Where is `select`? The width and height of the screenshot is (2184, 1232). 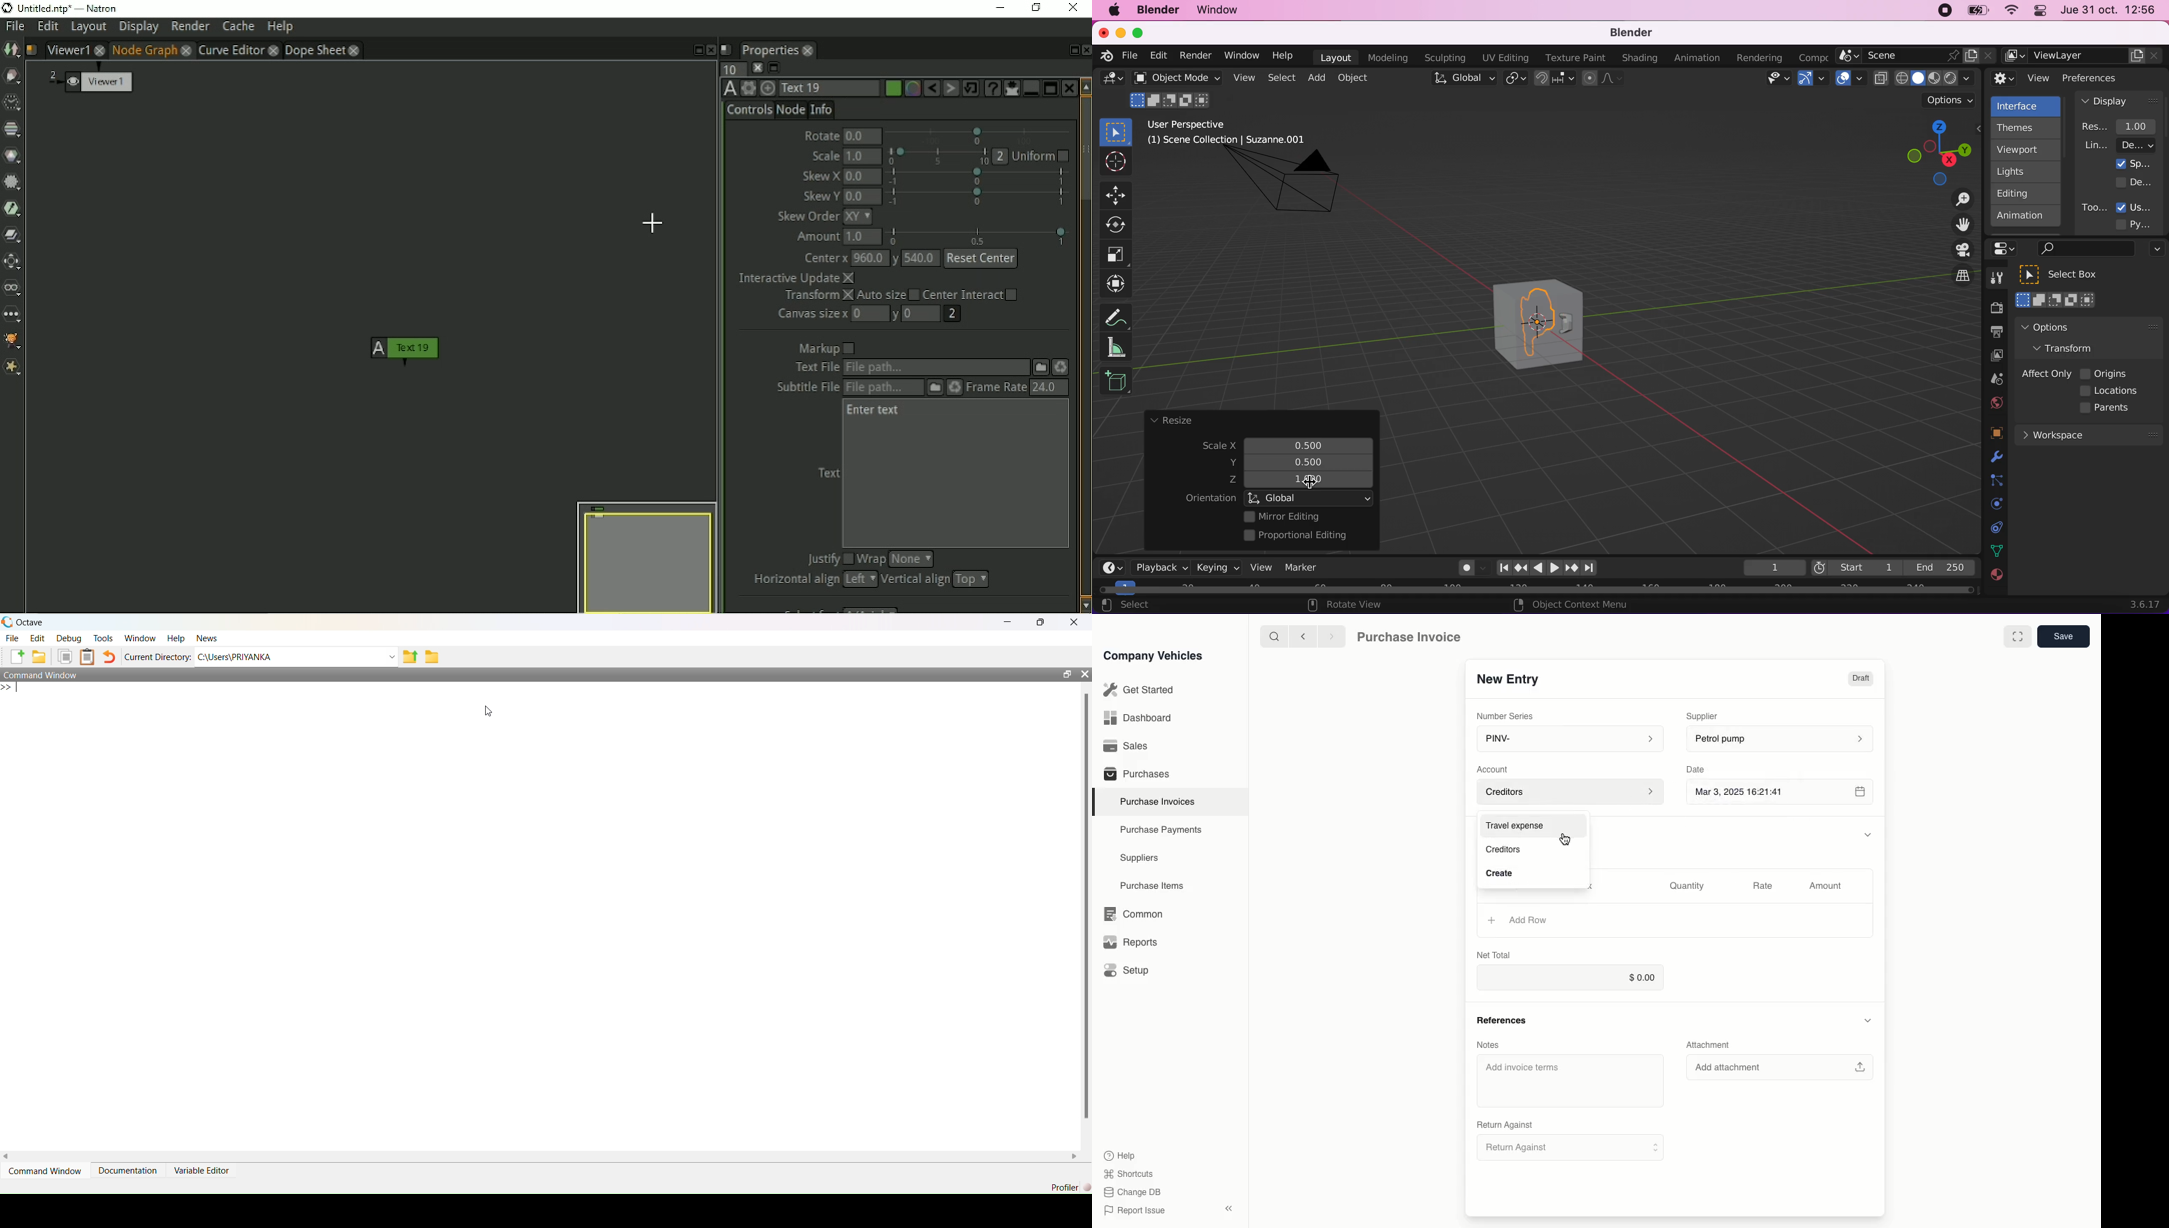 select is located at coordinates (1281, 78).